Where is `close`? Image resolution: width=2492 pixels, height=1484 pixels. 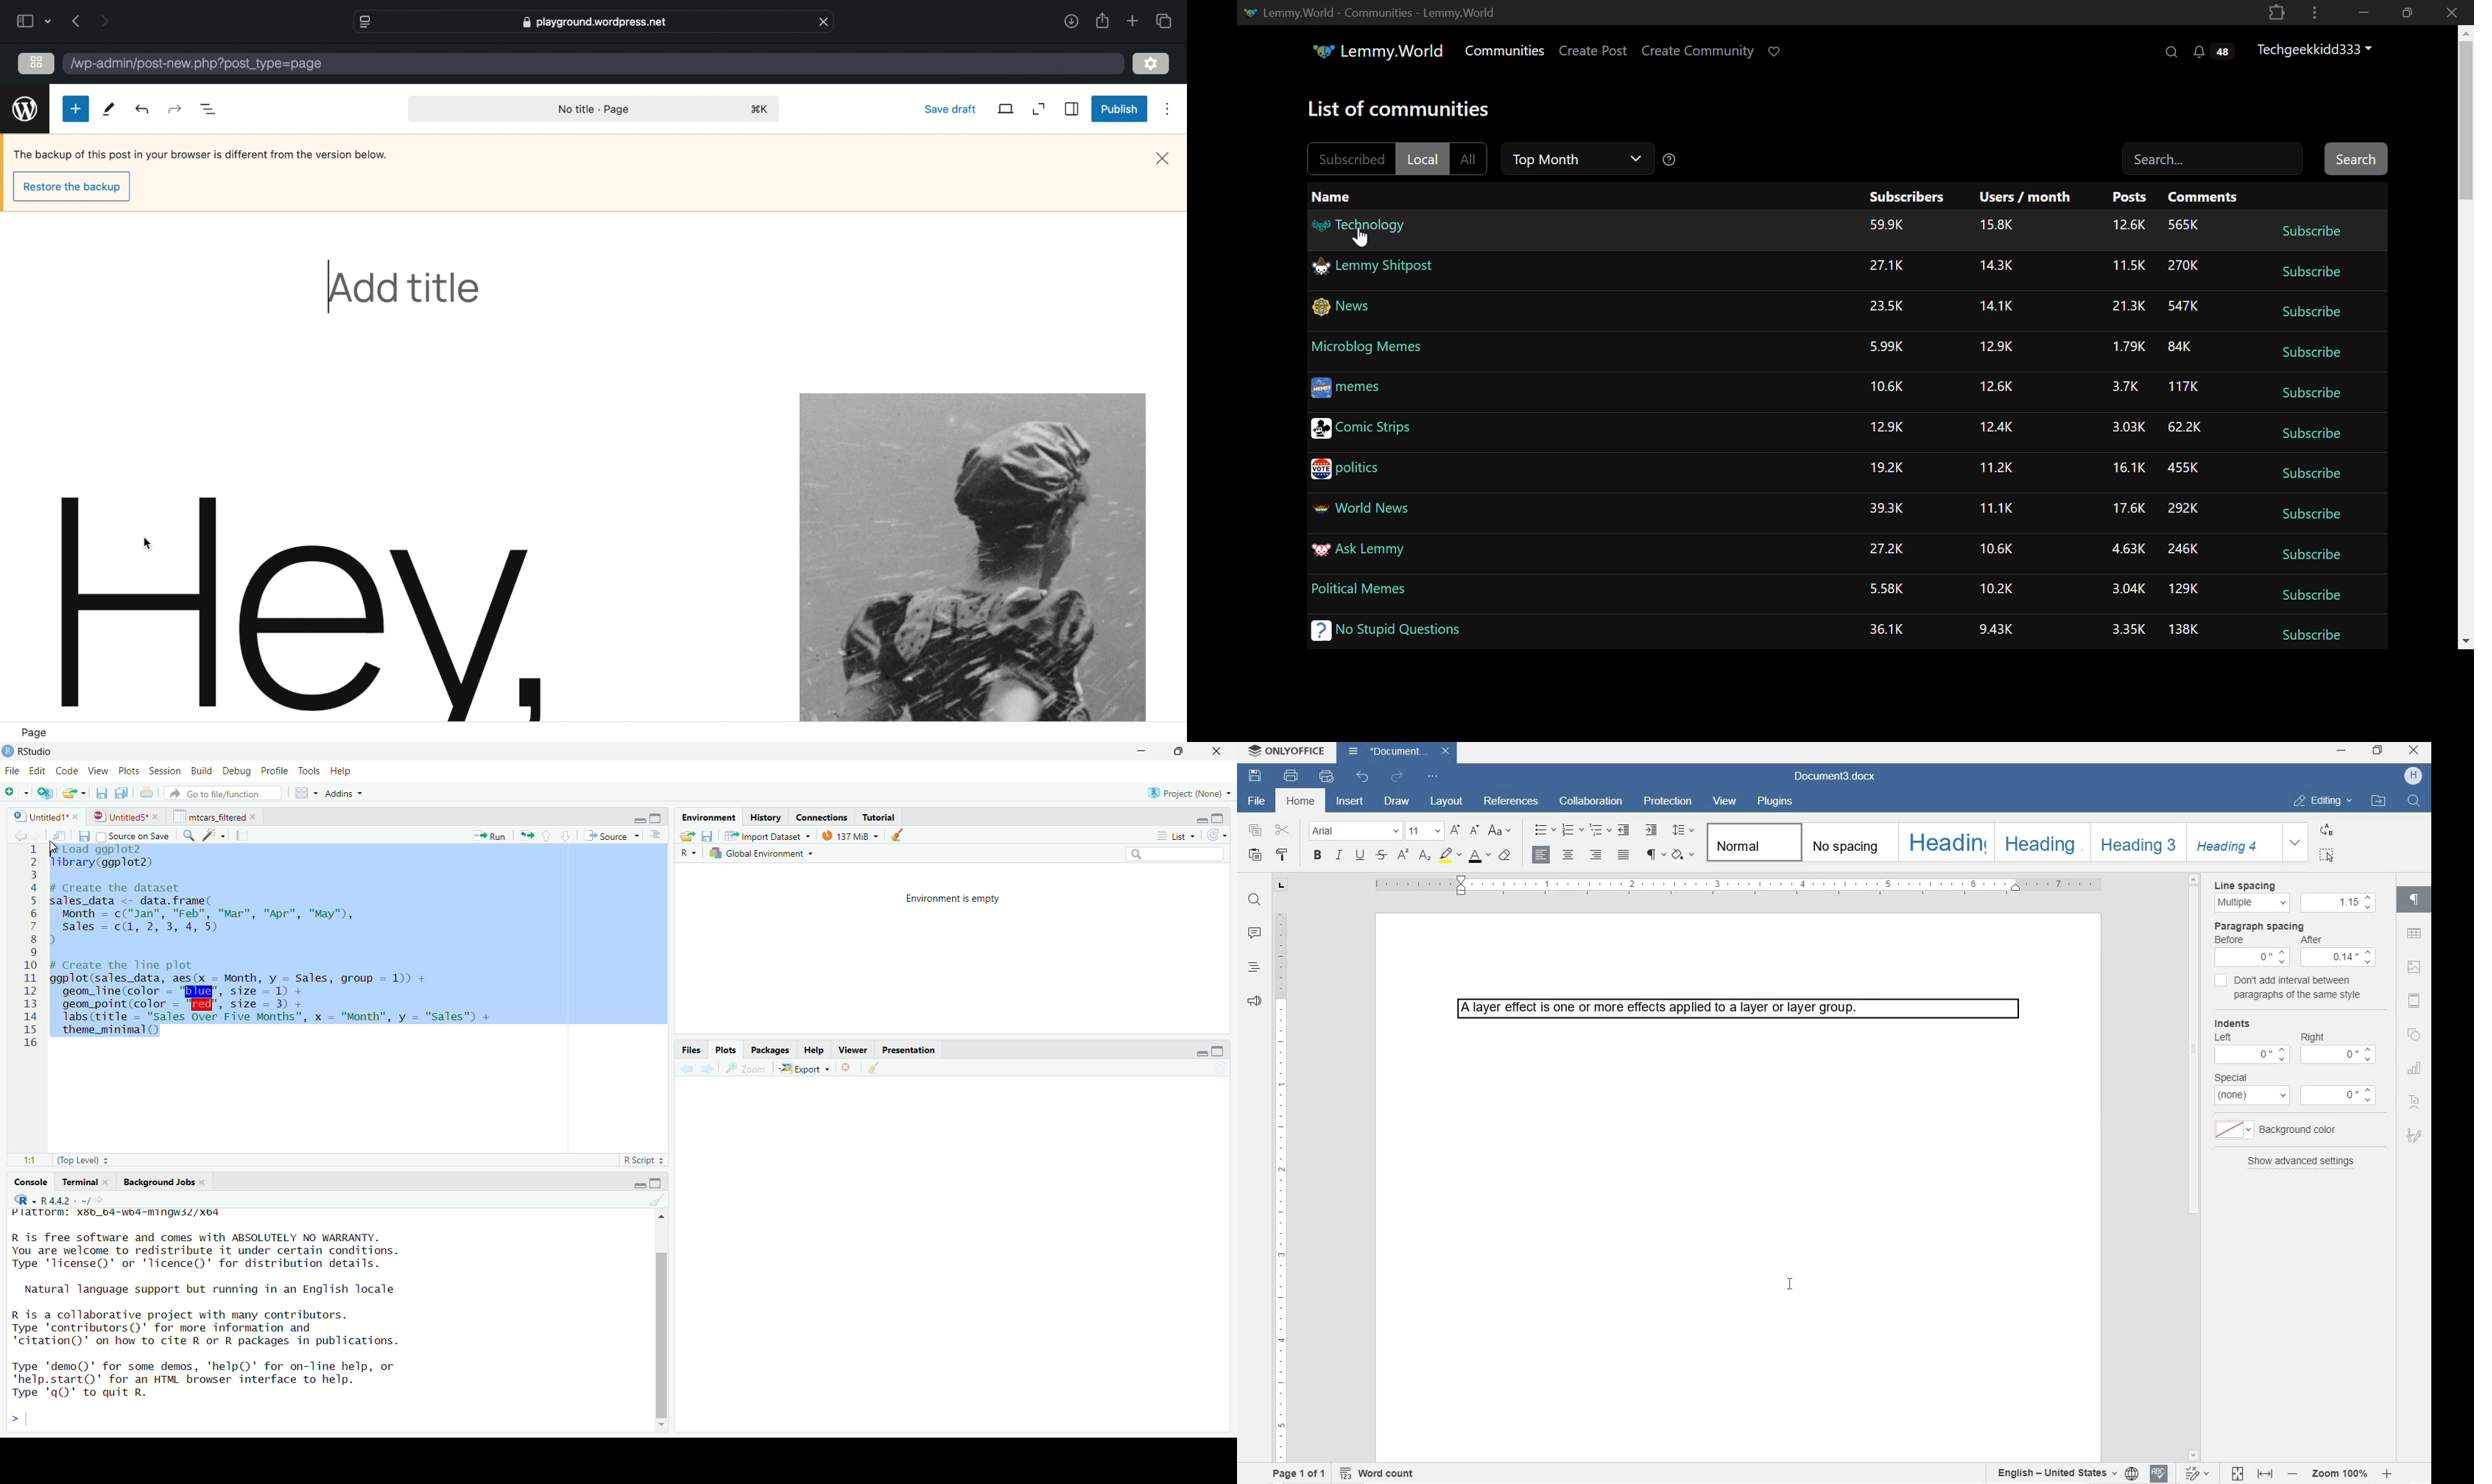 close is located at coordinates (157, 817).